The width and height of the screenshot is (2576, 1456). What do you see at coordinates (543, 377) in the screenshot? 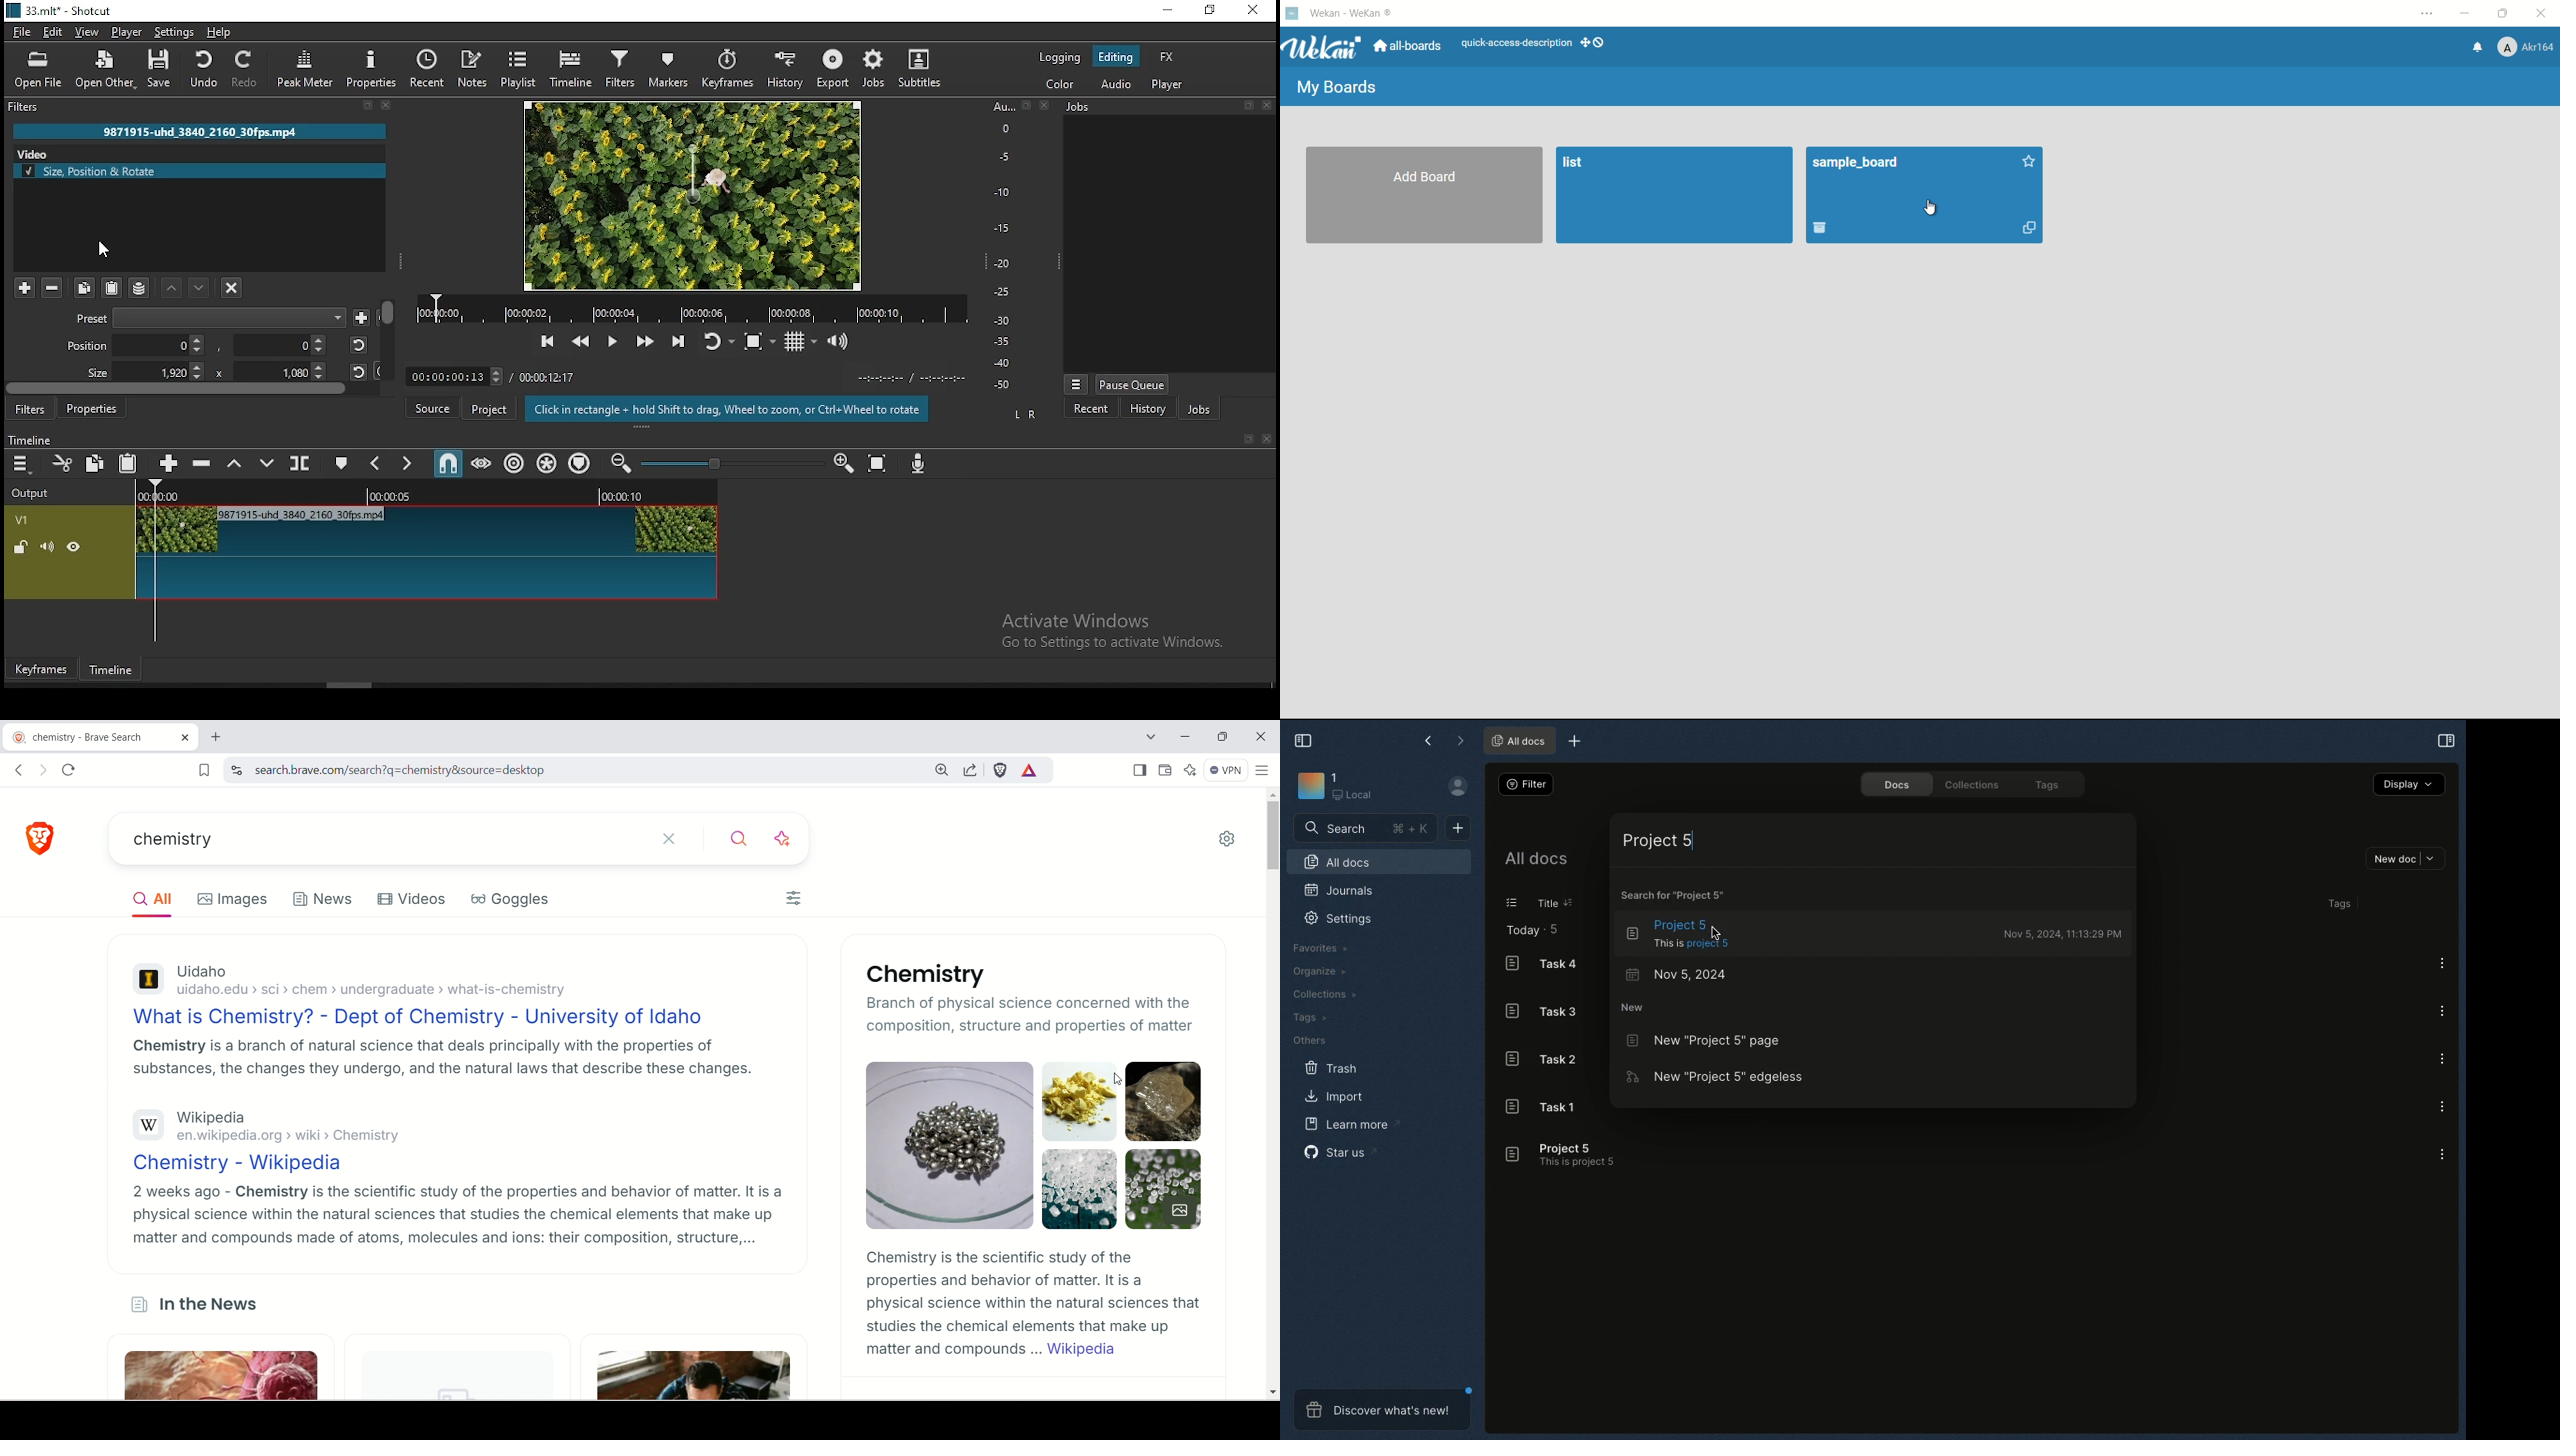
I see `/ 00:00:12:17` at bounding box center [543, 377].